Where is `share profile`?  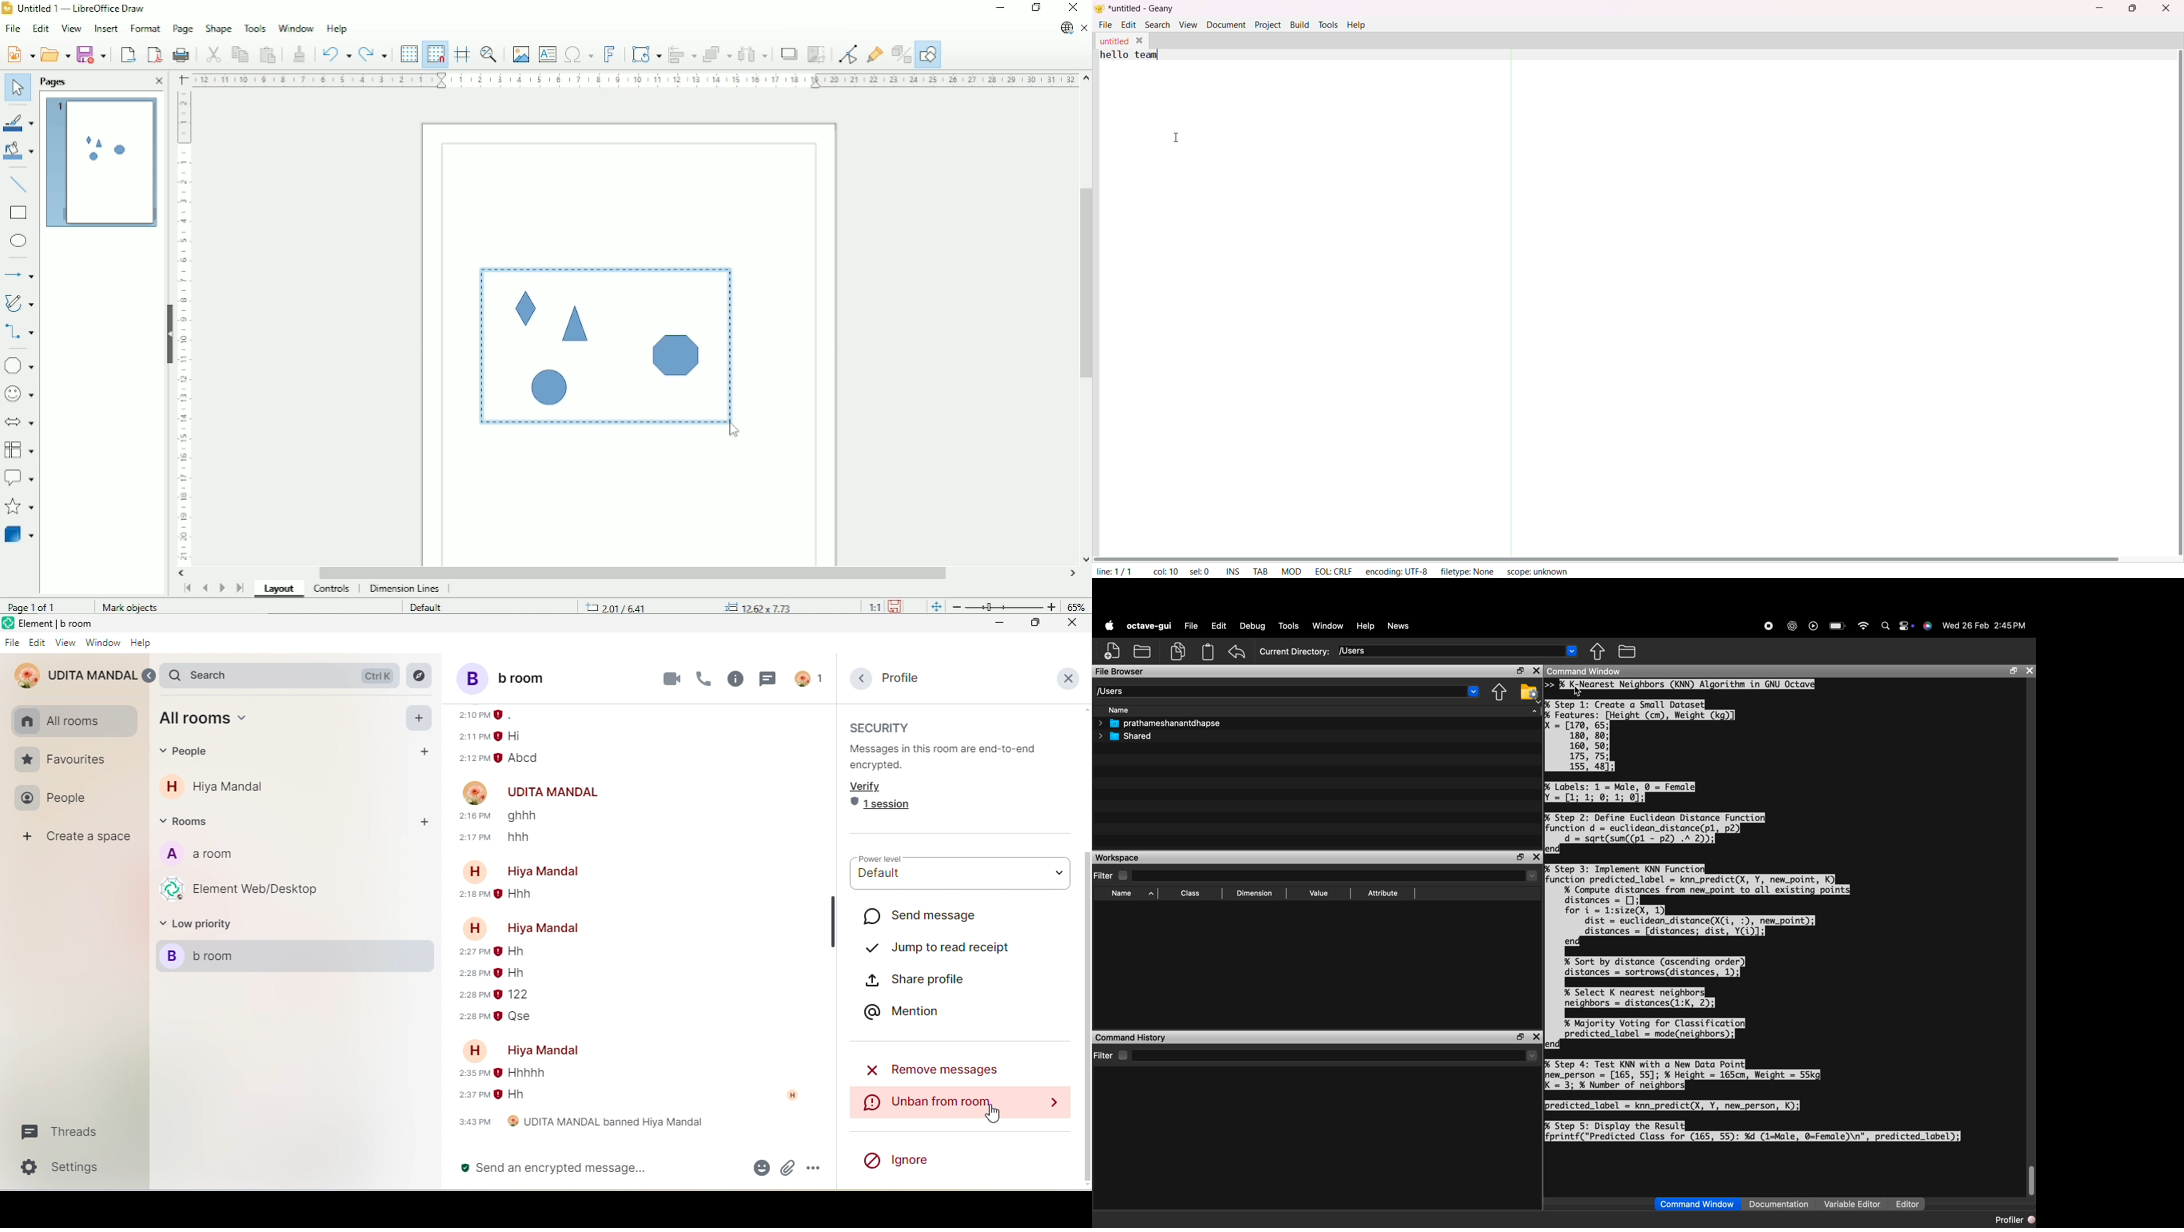
share profile is located at coordinates (935, 979).